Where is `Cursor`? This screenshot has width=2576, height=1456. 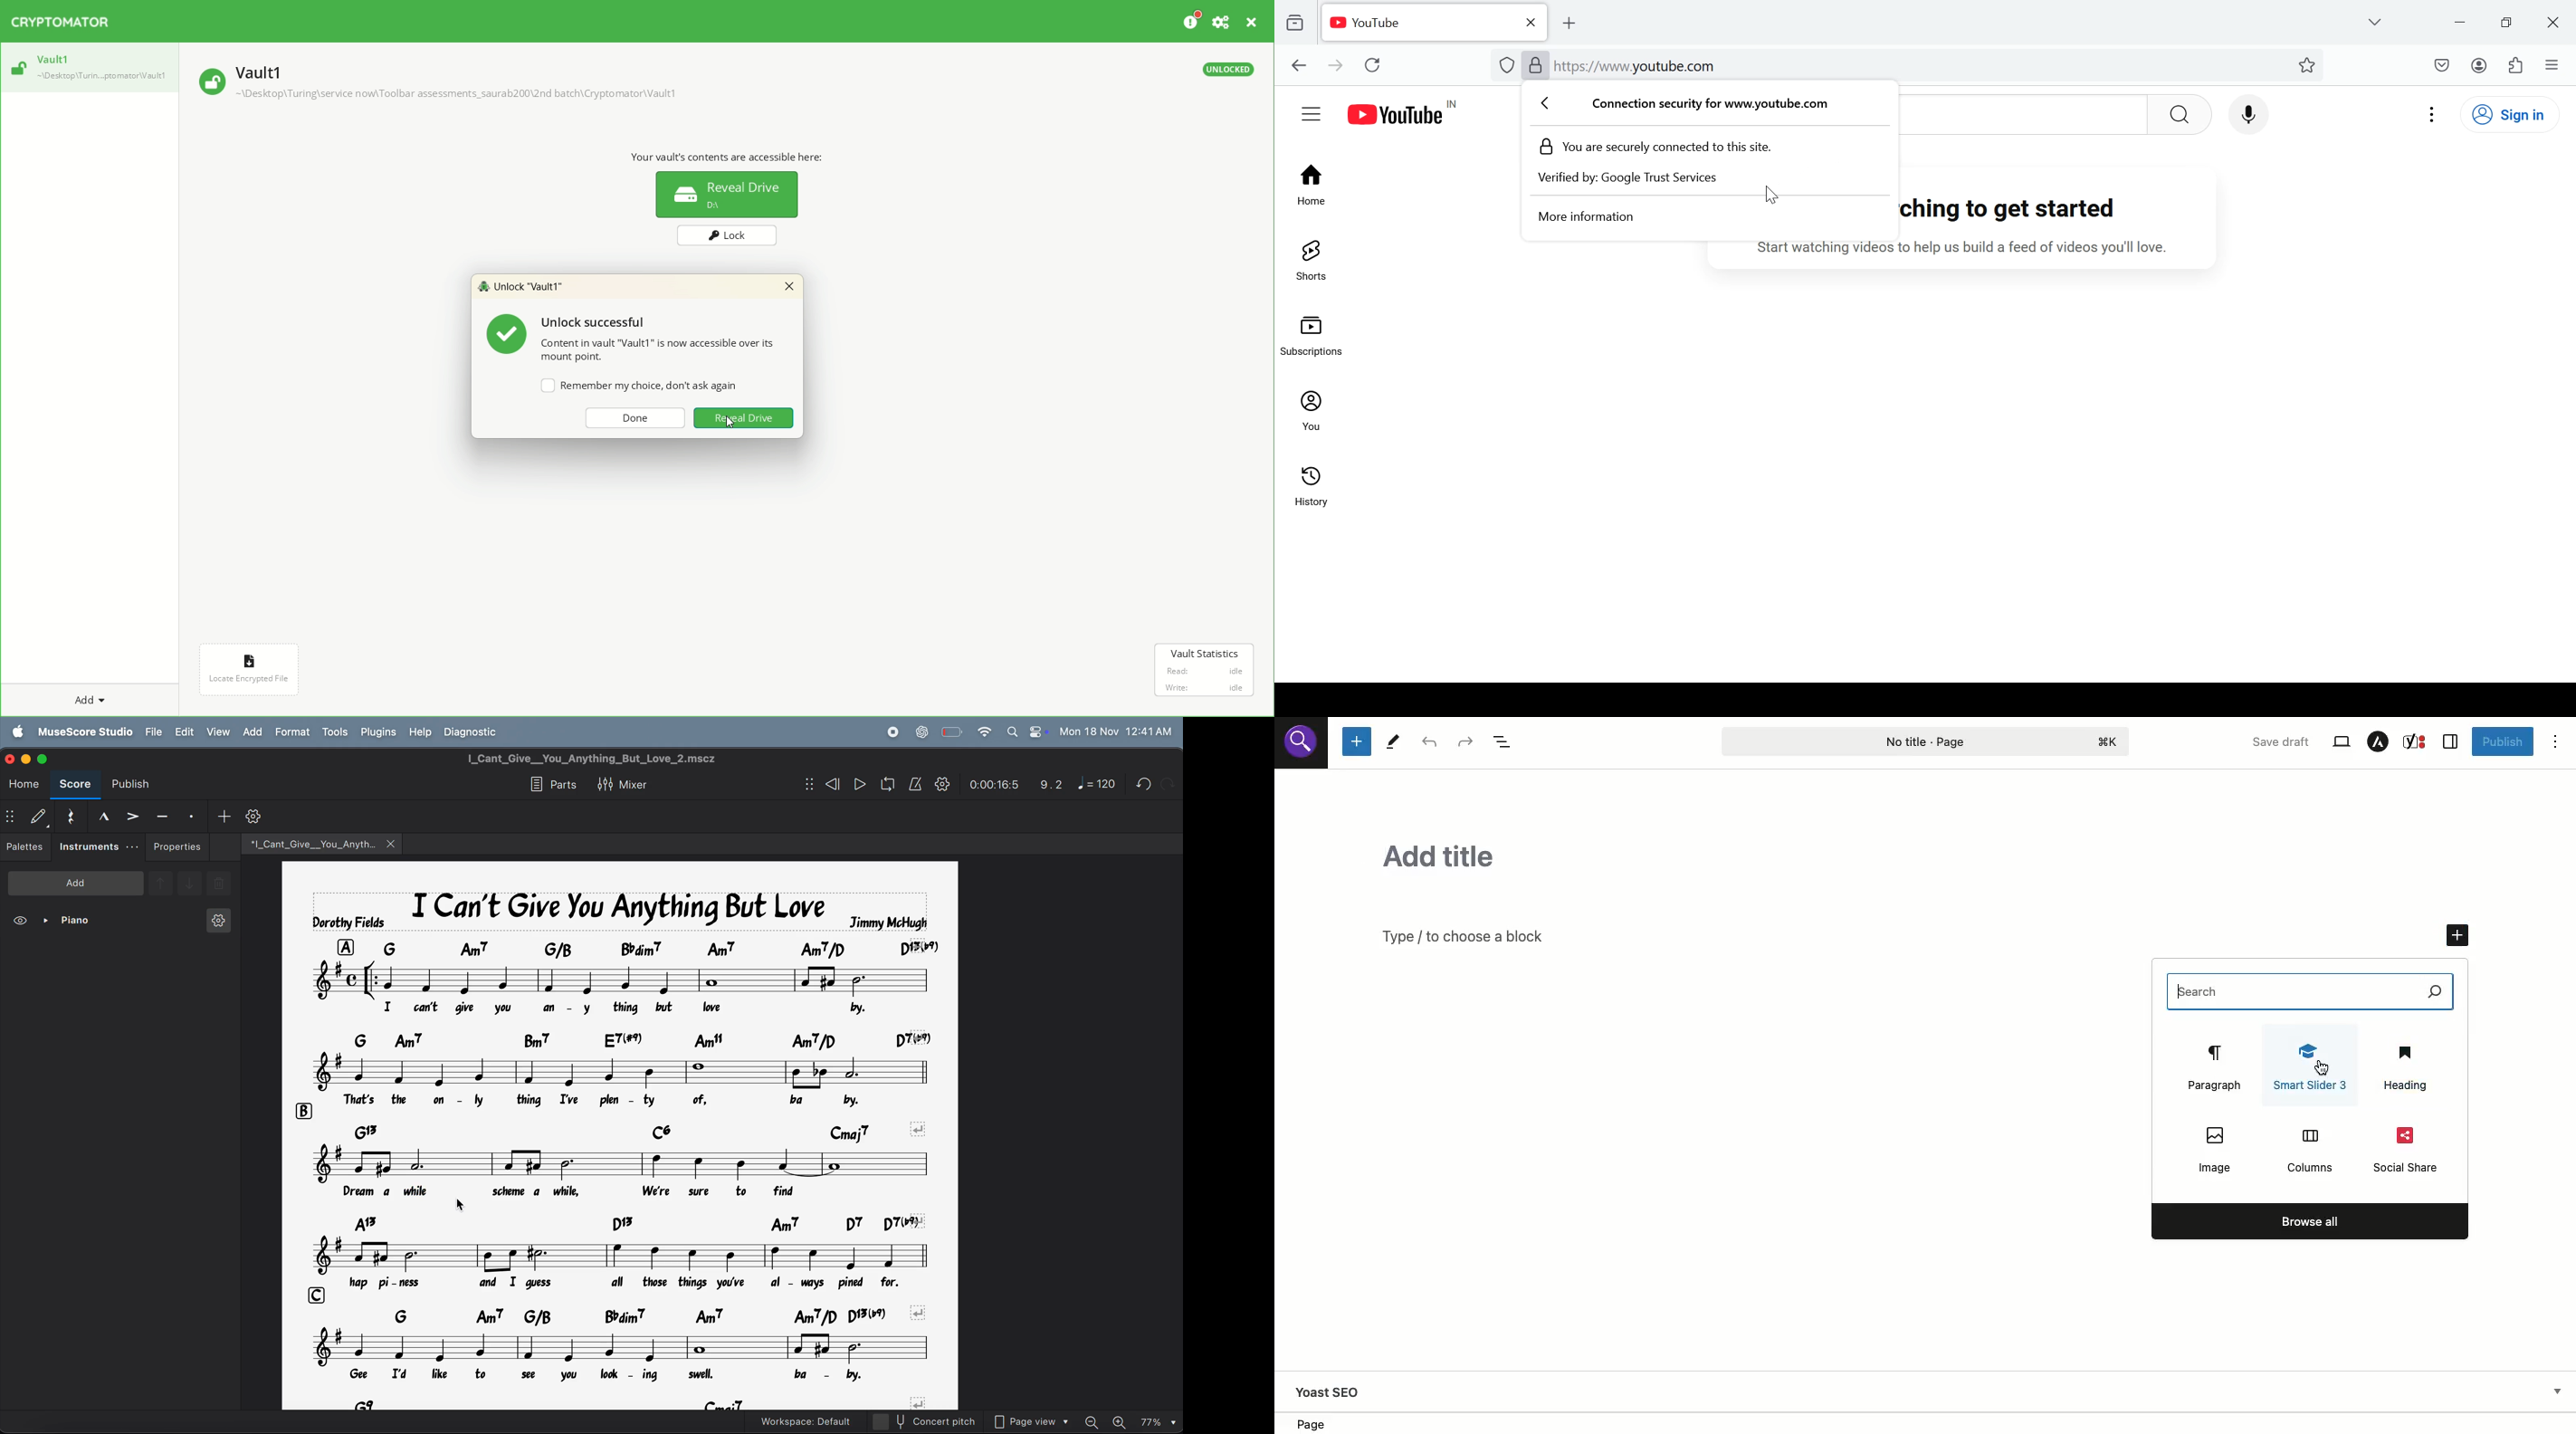
Cursor is located at coordinates (1771, 198).